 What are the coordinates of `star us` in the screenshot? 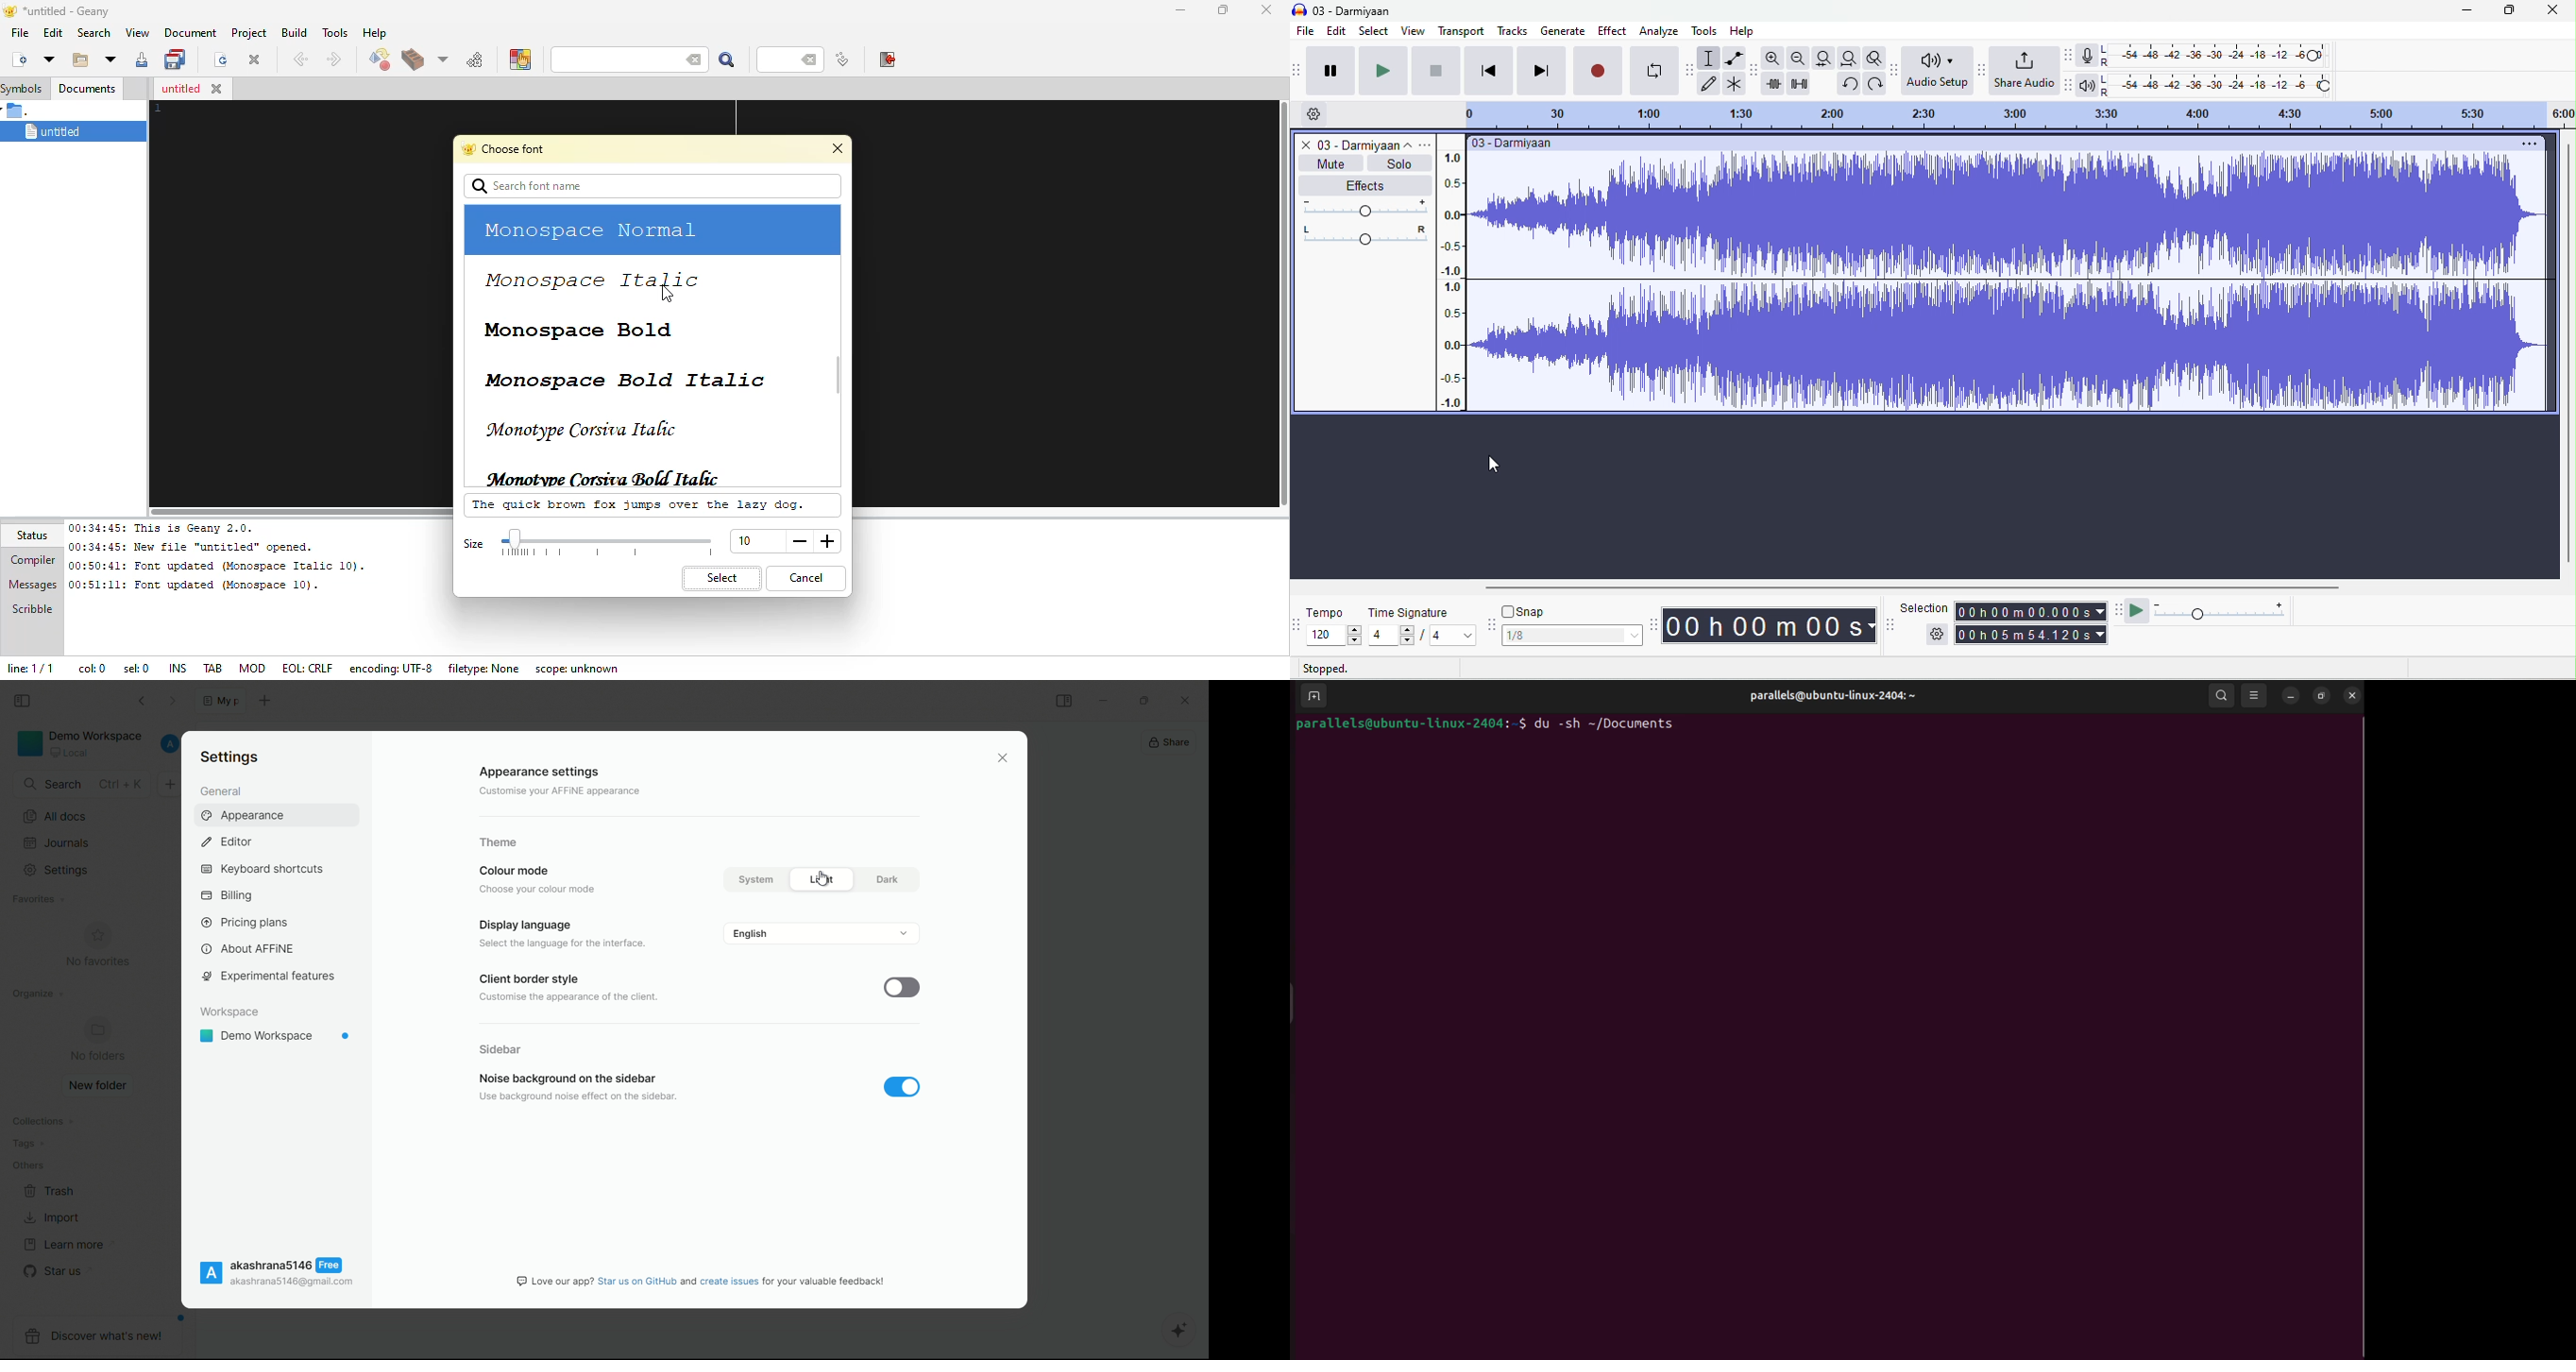 It's located at (54, 1272).